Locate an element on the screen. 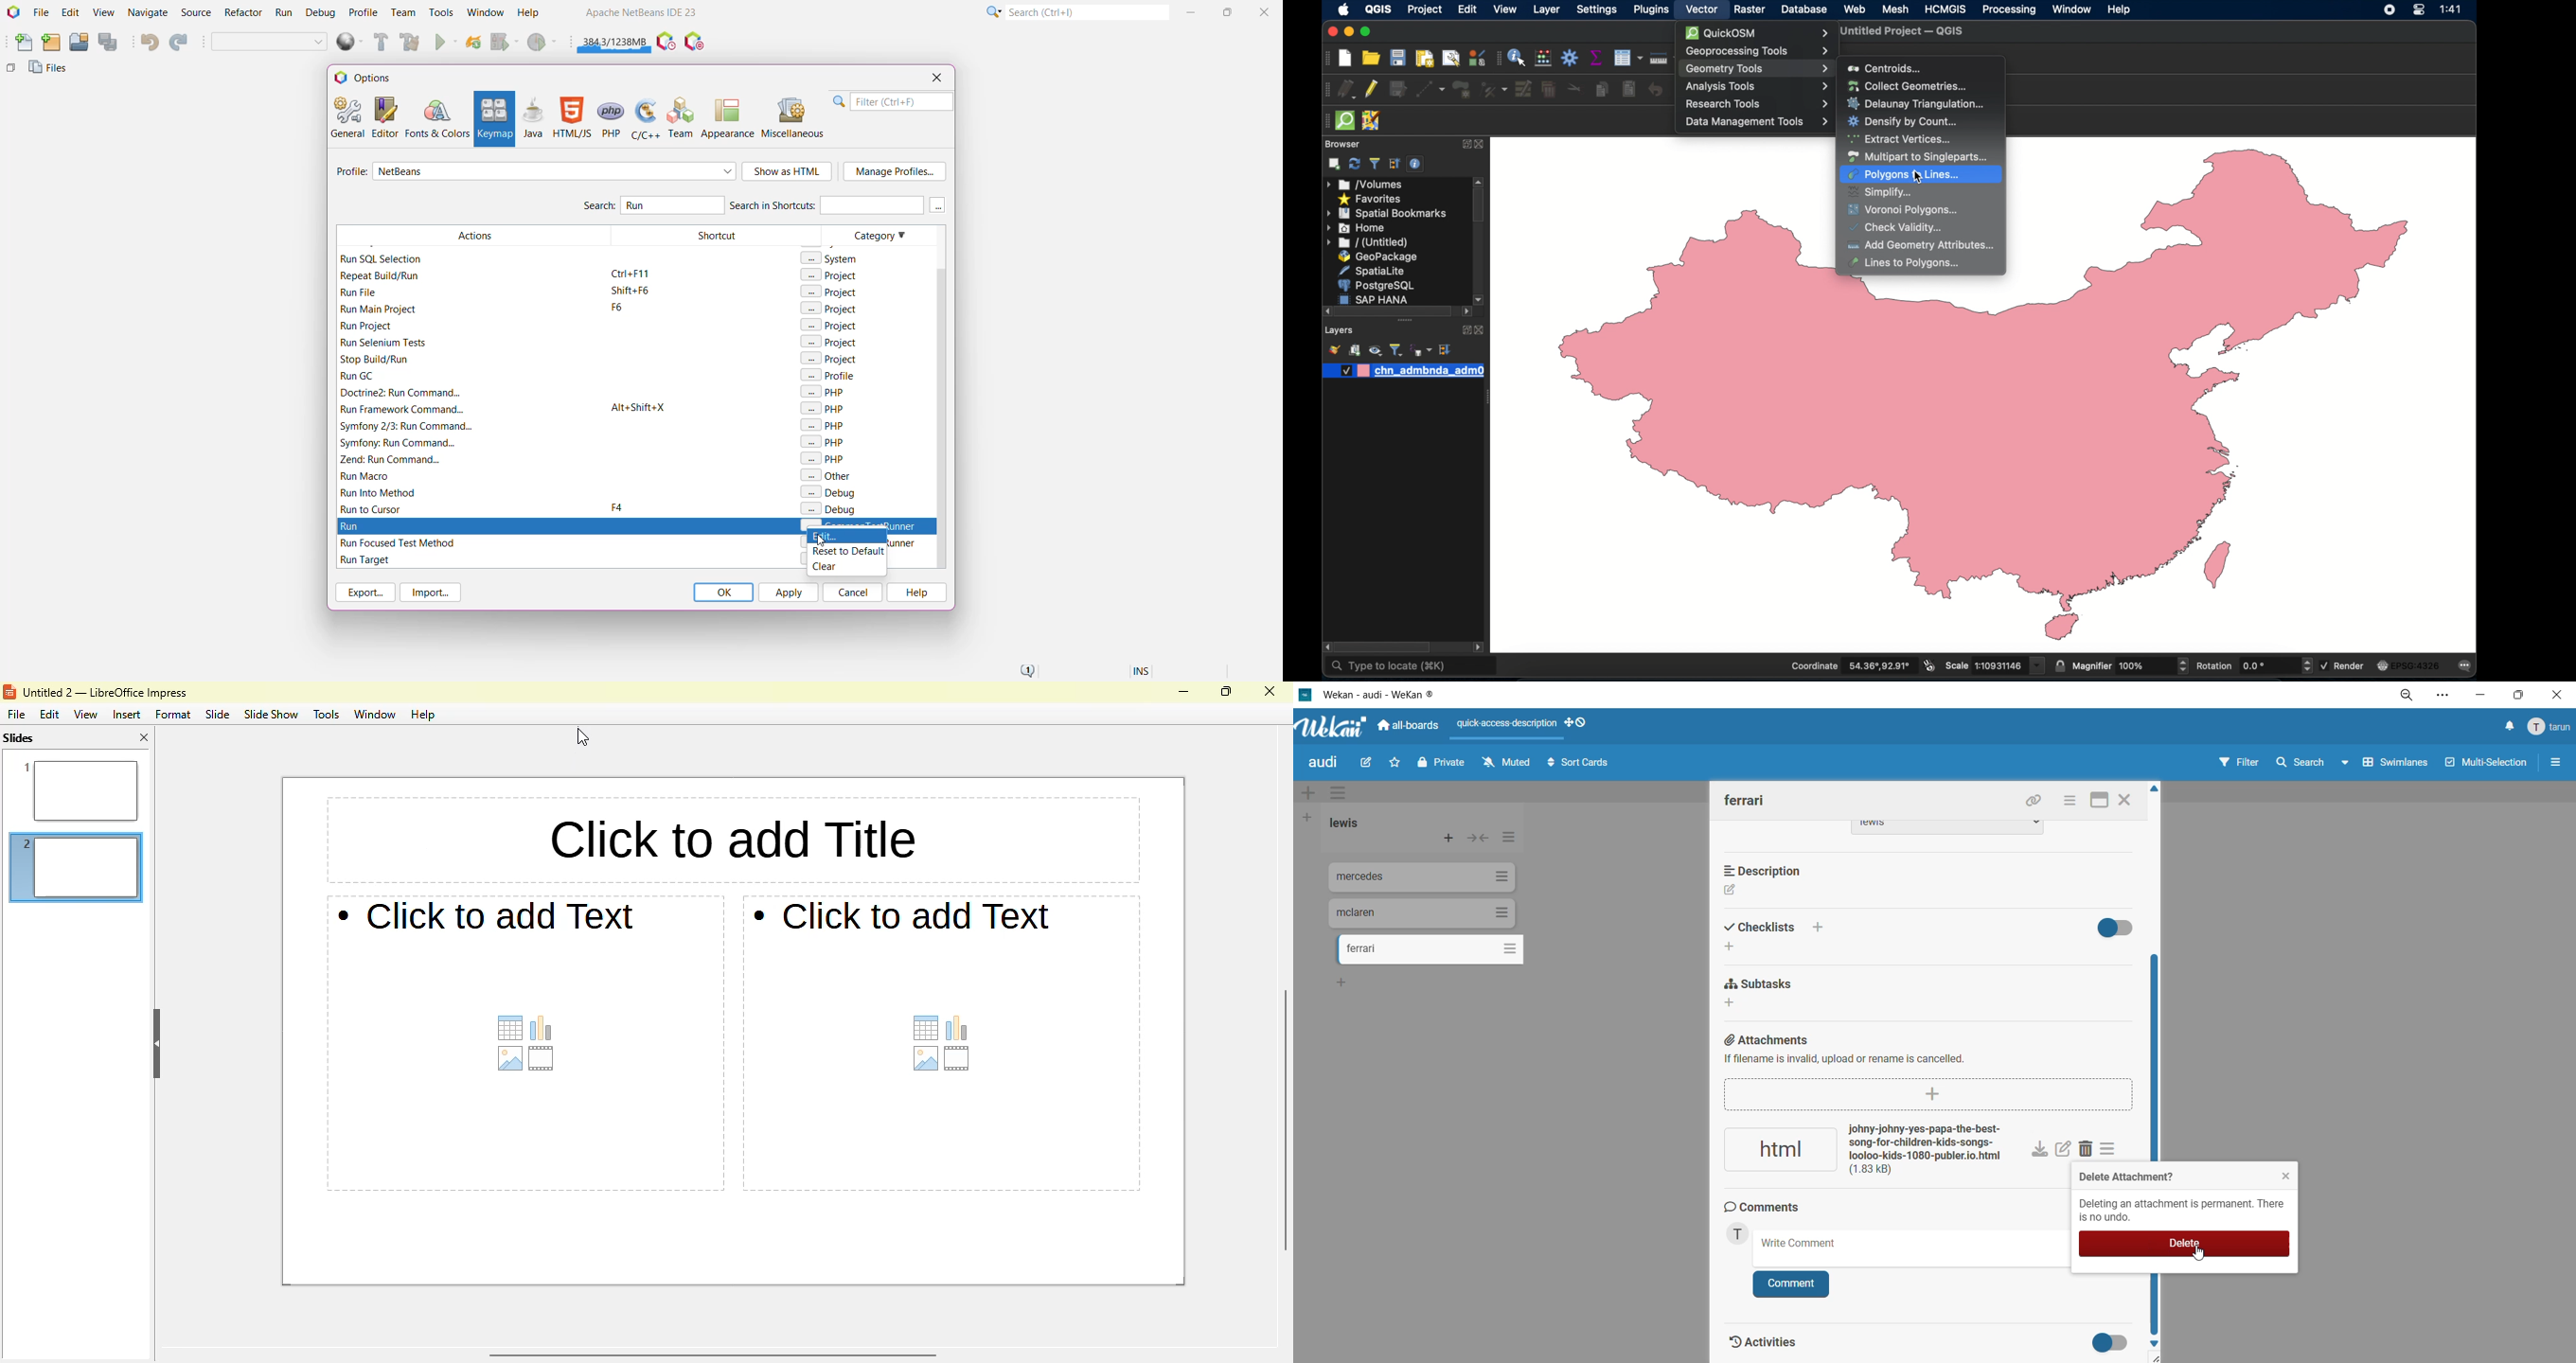 The image size is (2576, 1372). insert table is located at coordinates (926, 1028).